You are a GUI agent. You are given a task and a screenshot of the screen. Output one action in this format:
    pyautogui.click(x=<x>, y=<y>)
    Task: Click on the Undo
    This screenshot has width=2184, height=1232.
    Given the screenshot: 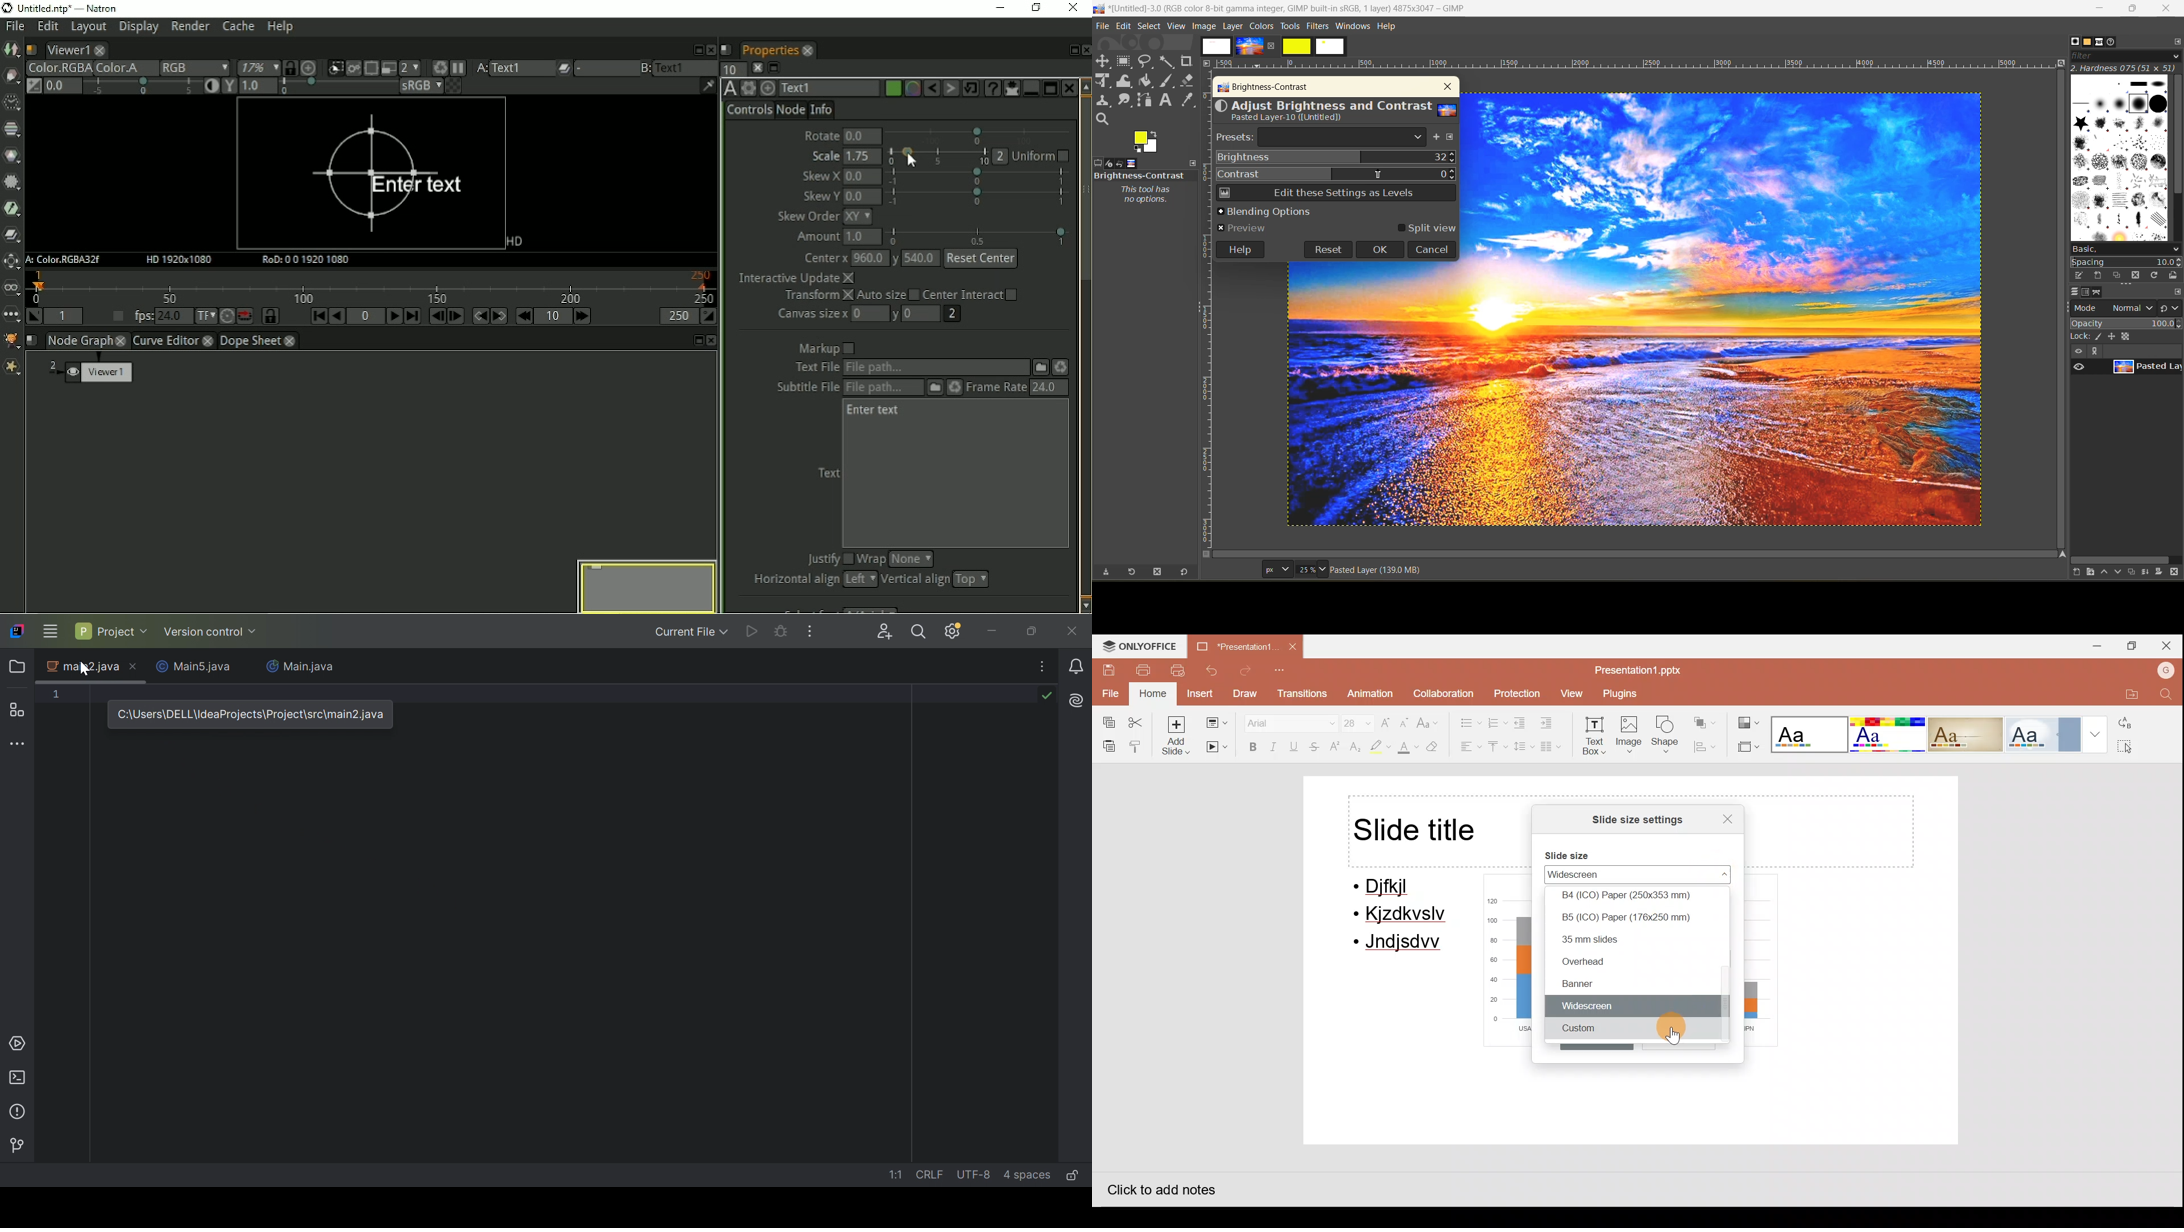 What is the action you would take?
    pyautogui.click(x=1214, y=670)
    